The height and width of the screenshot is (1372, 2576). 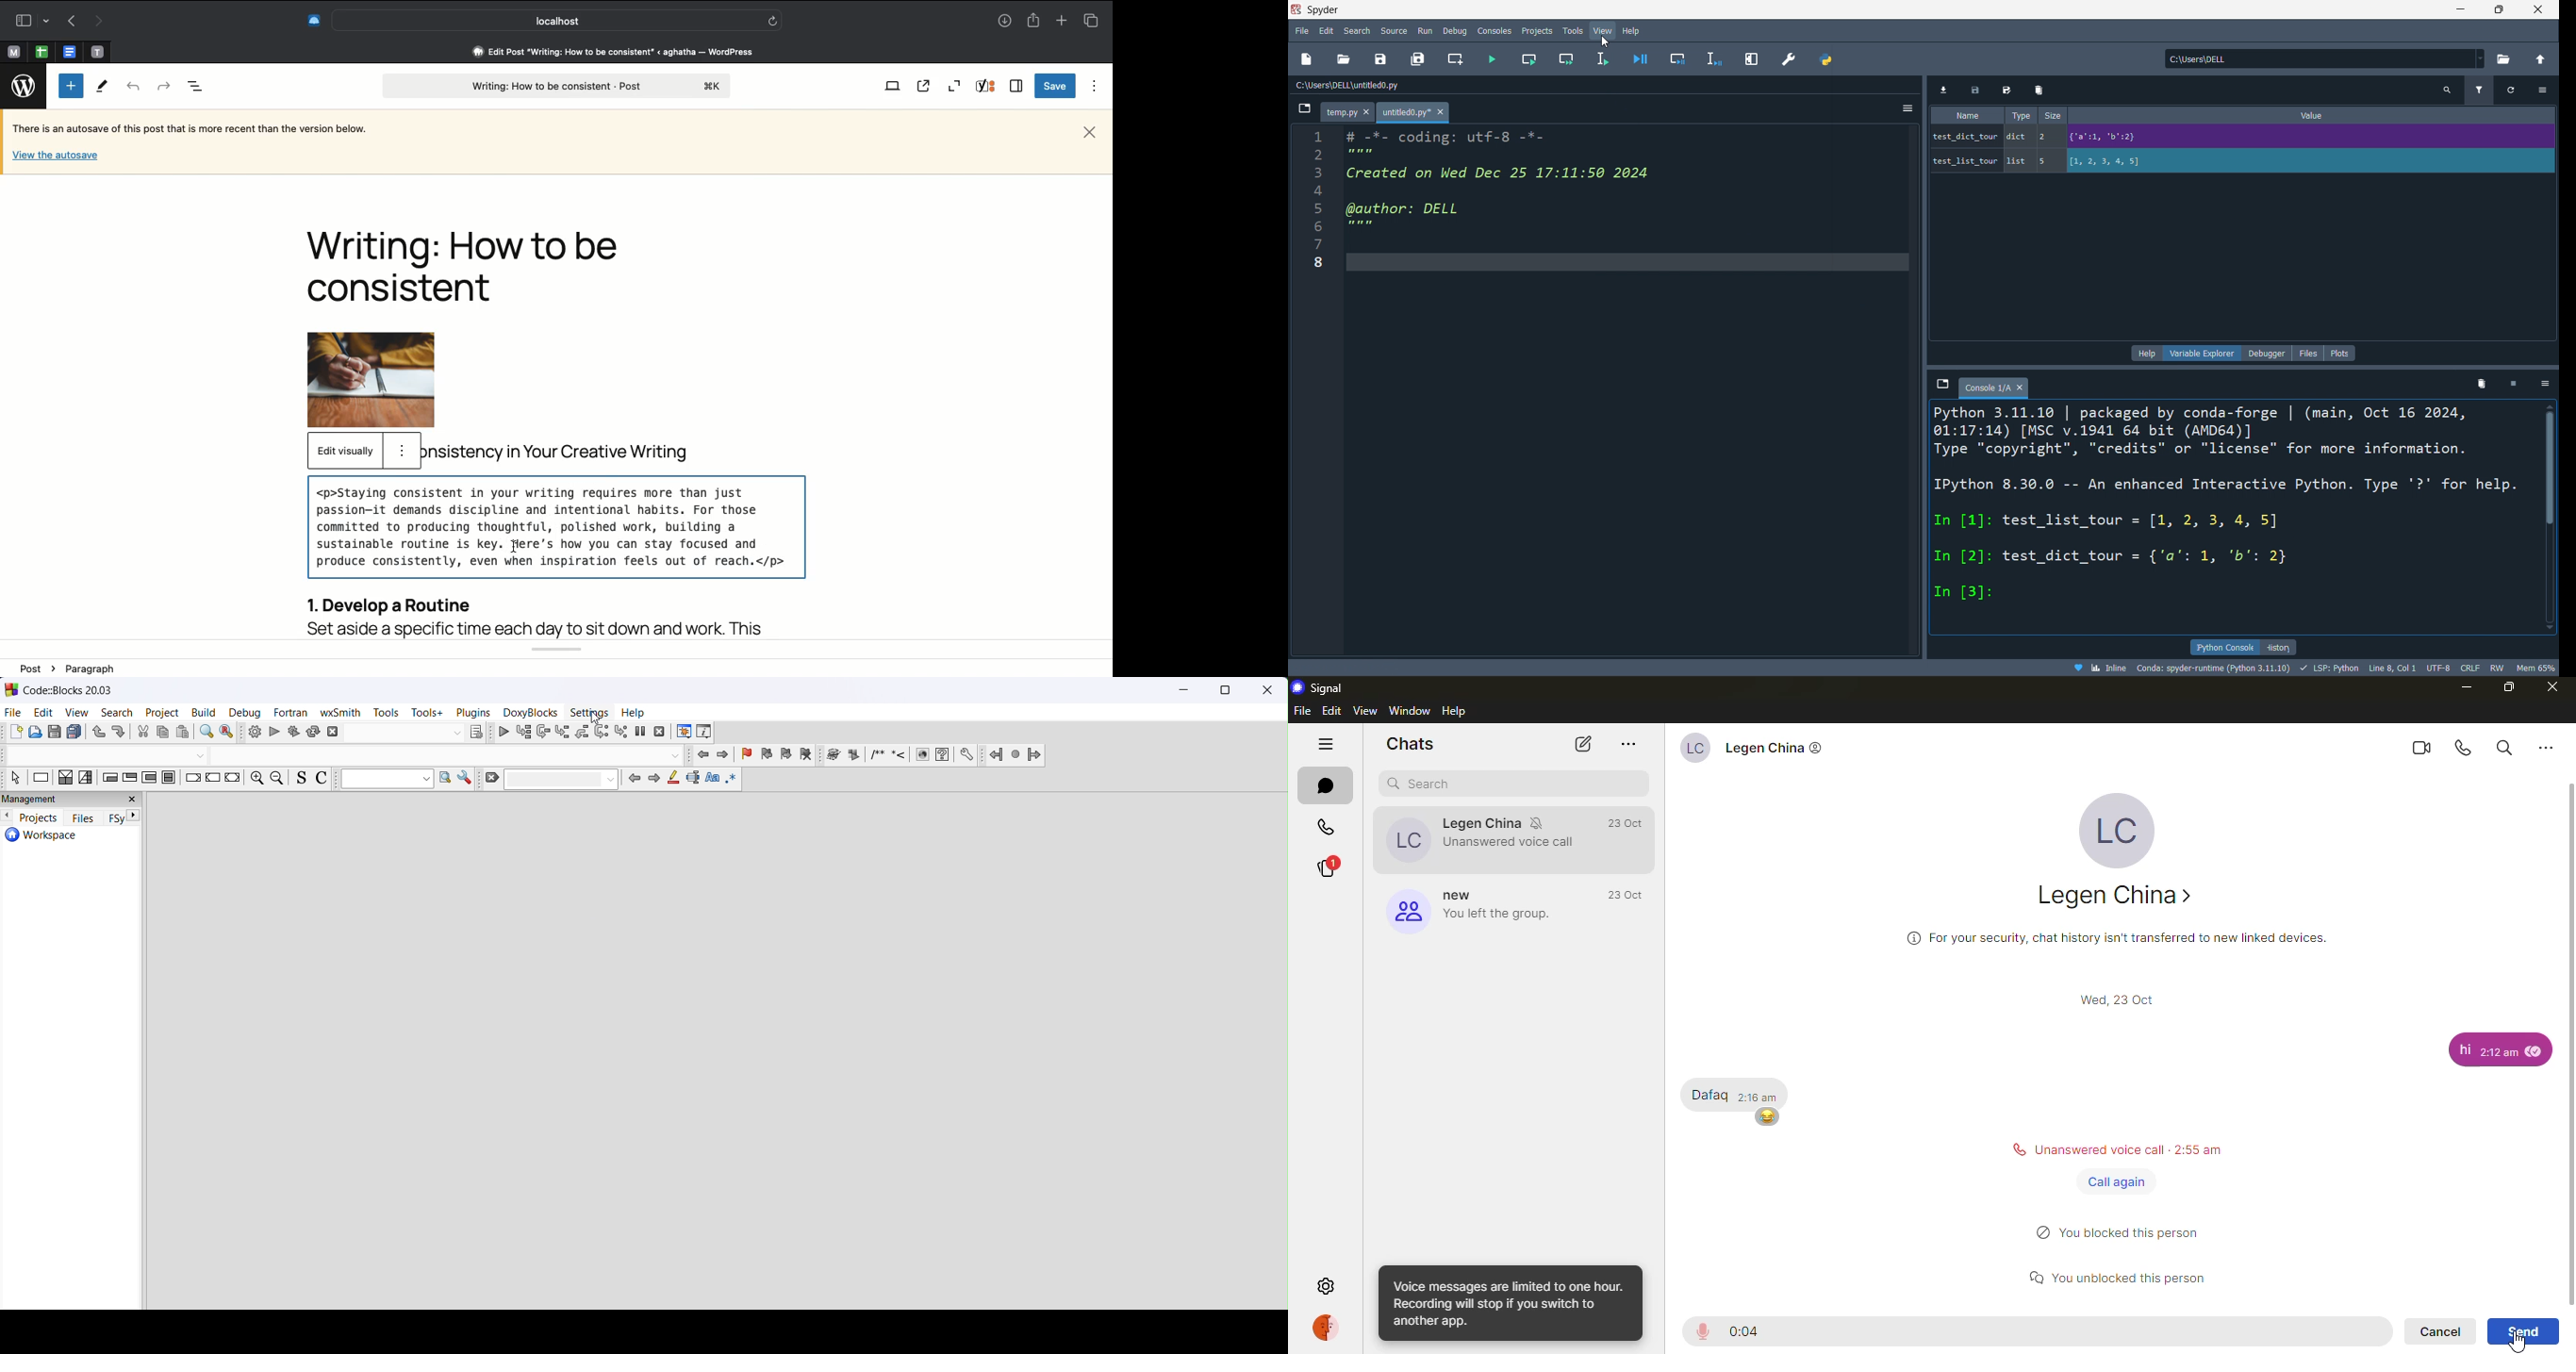 I want to click on contact, so click(x=2116, y=892).